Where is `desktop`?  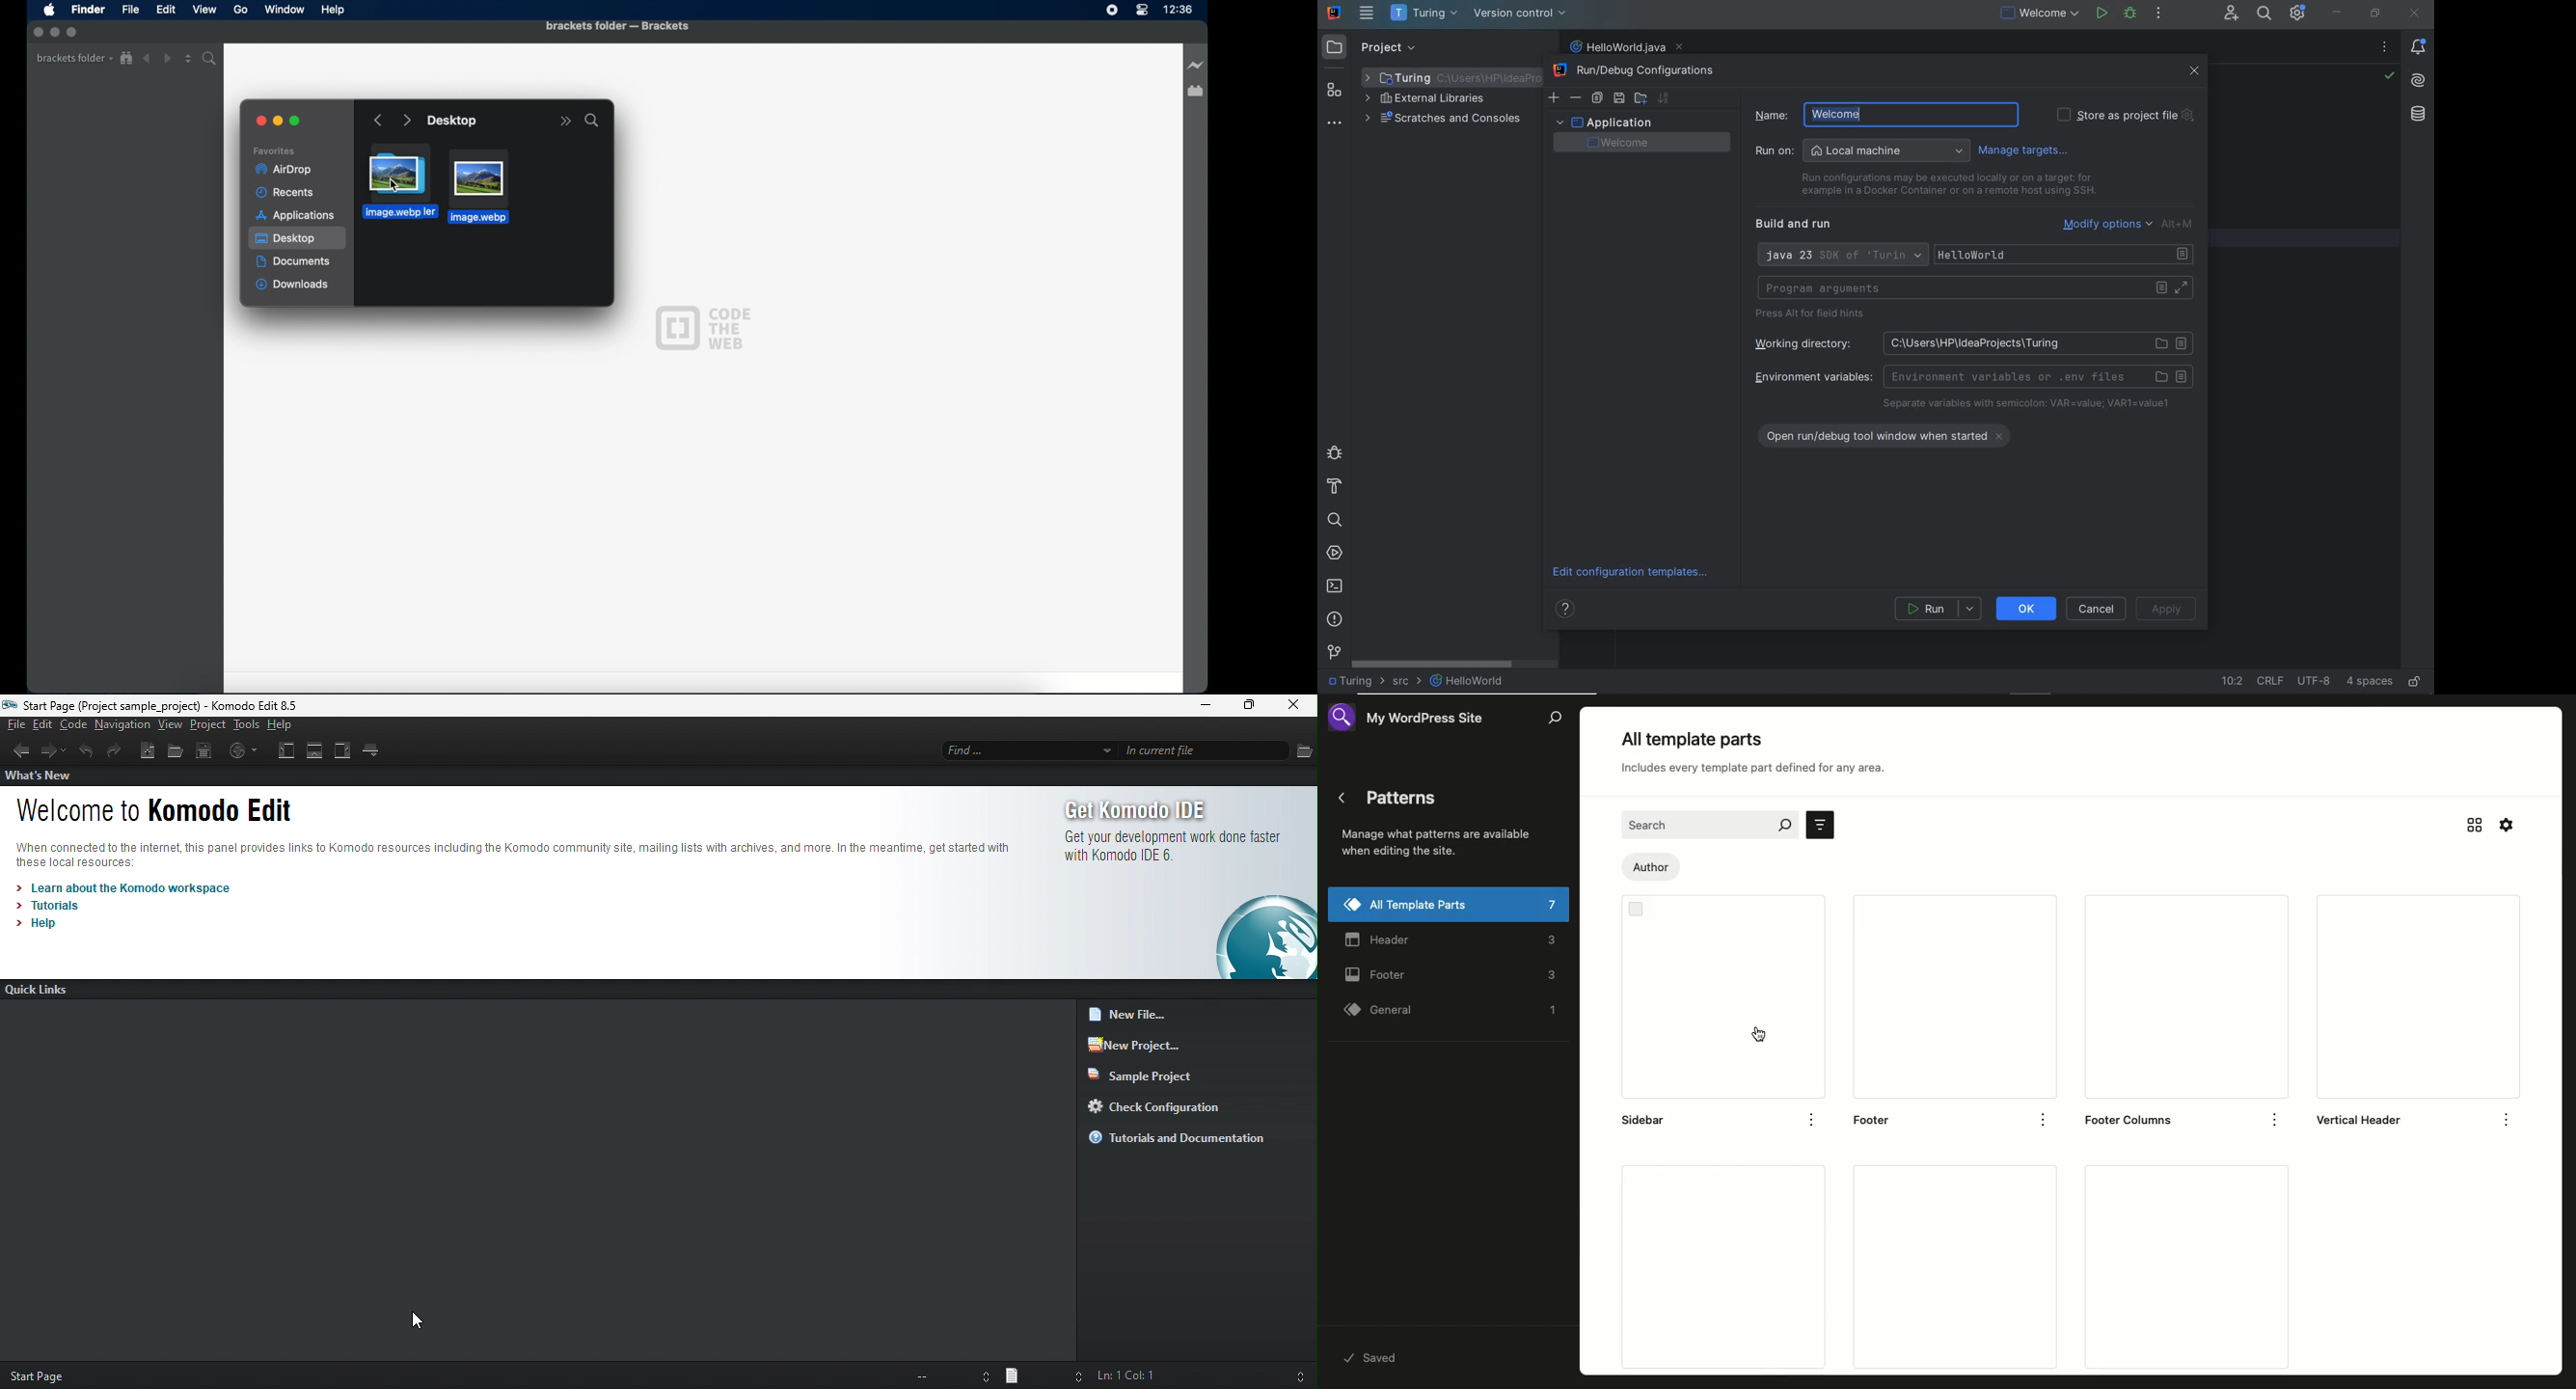 desktop is located at coordinates (298, 239).